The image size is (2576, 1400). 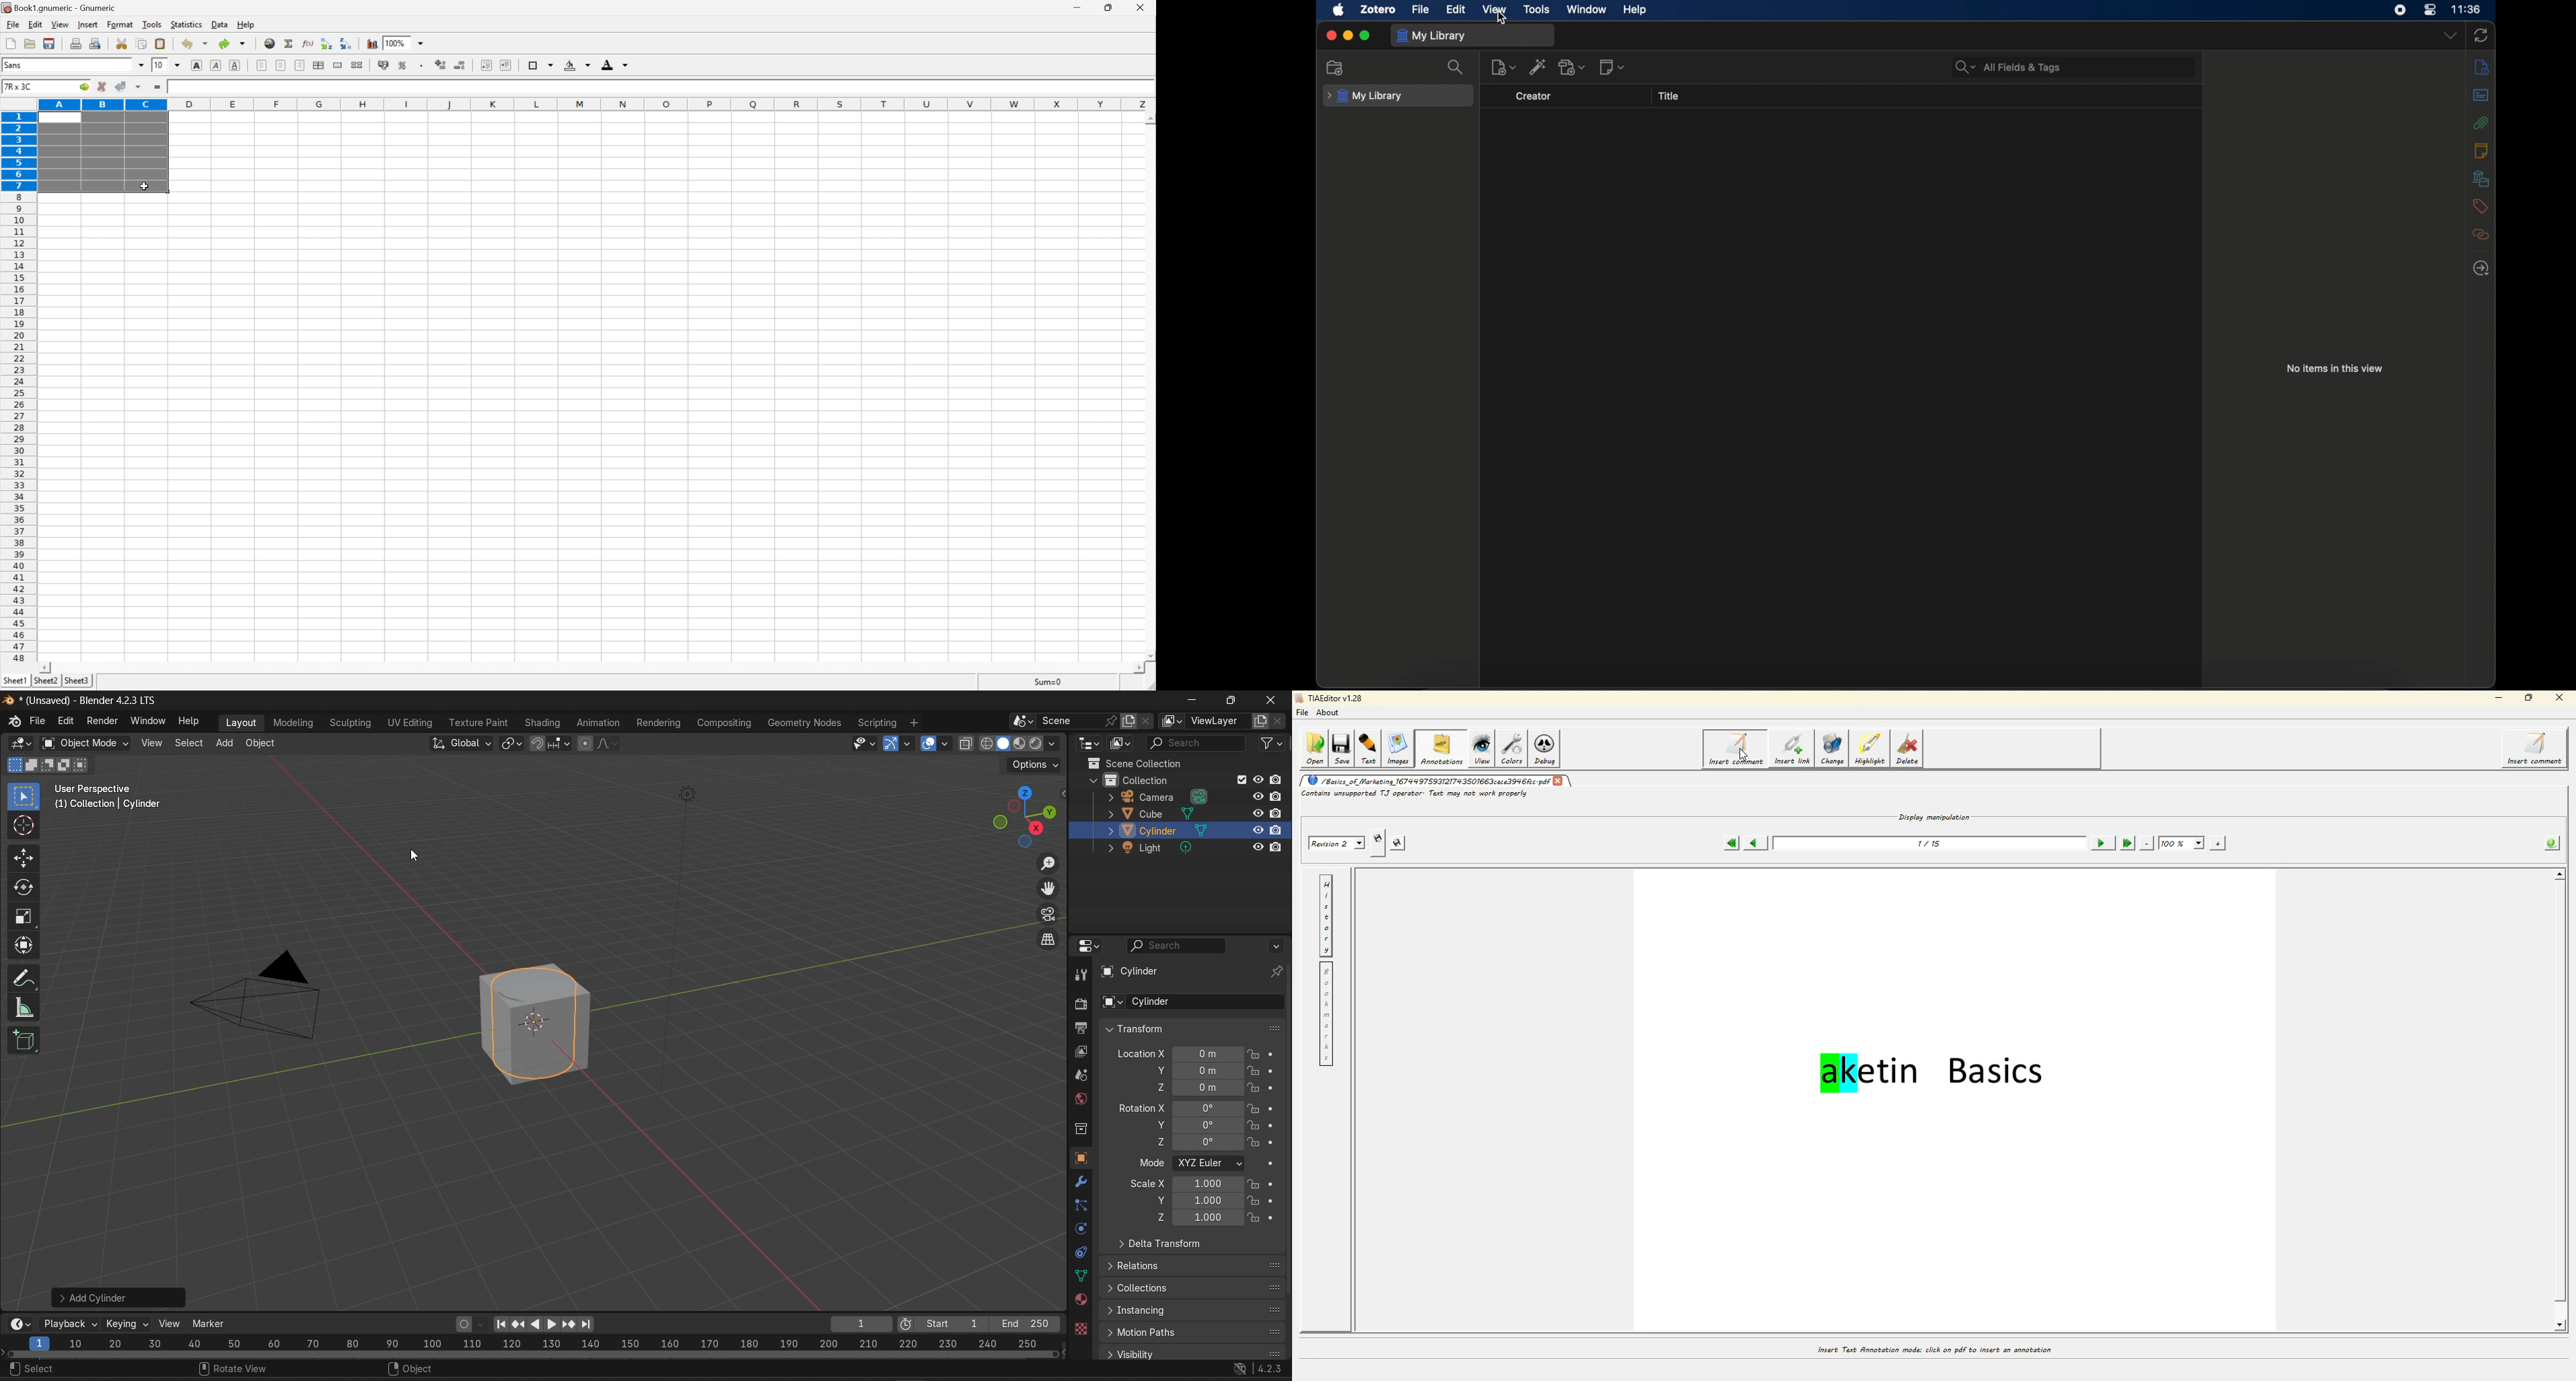 What do you see at coordinates (2482, 68) in the screenshot?
I see `info` at bounding box center [2482, 68].